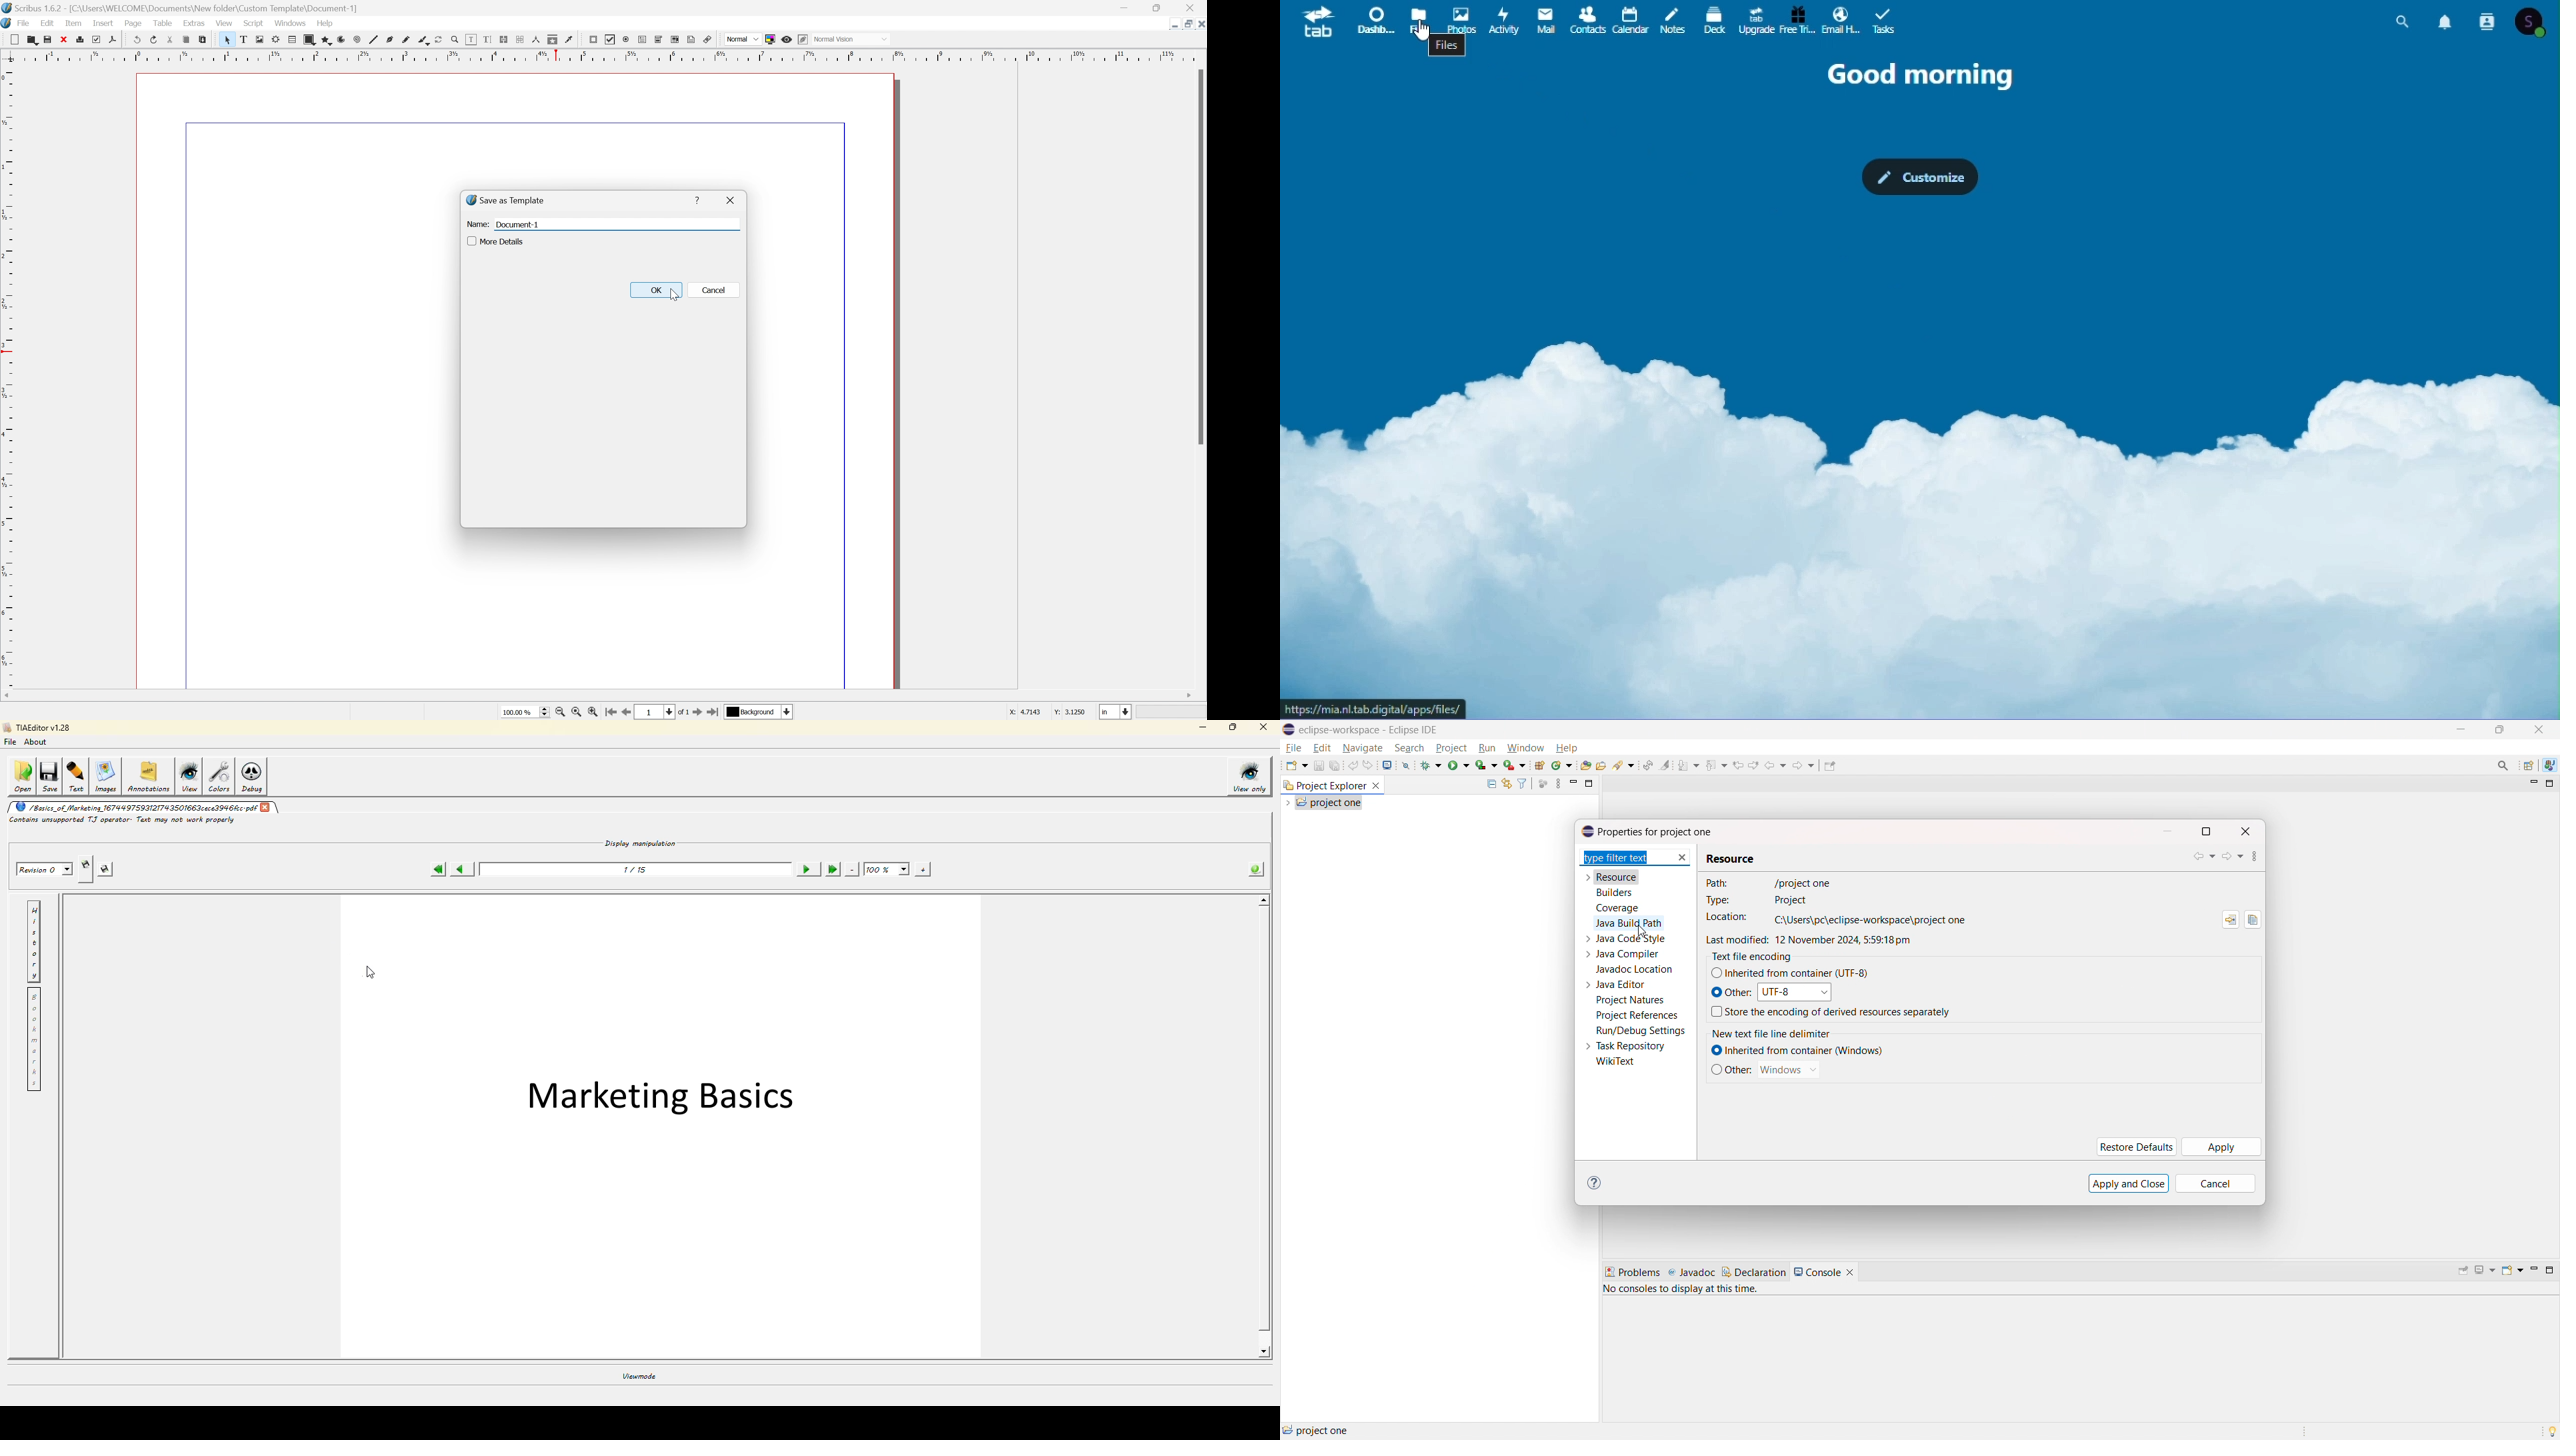 This screenshot has height=1456, width=2576. What do you see at coordinates (63, 39) in the screenshot?
I see `close` at bounding box center [63, 39].